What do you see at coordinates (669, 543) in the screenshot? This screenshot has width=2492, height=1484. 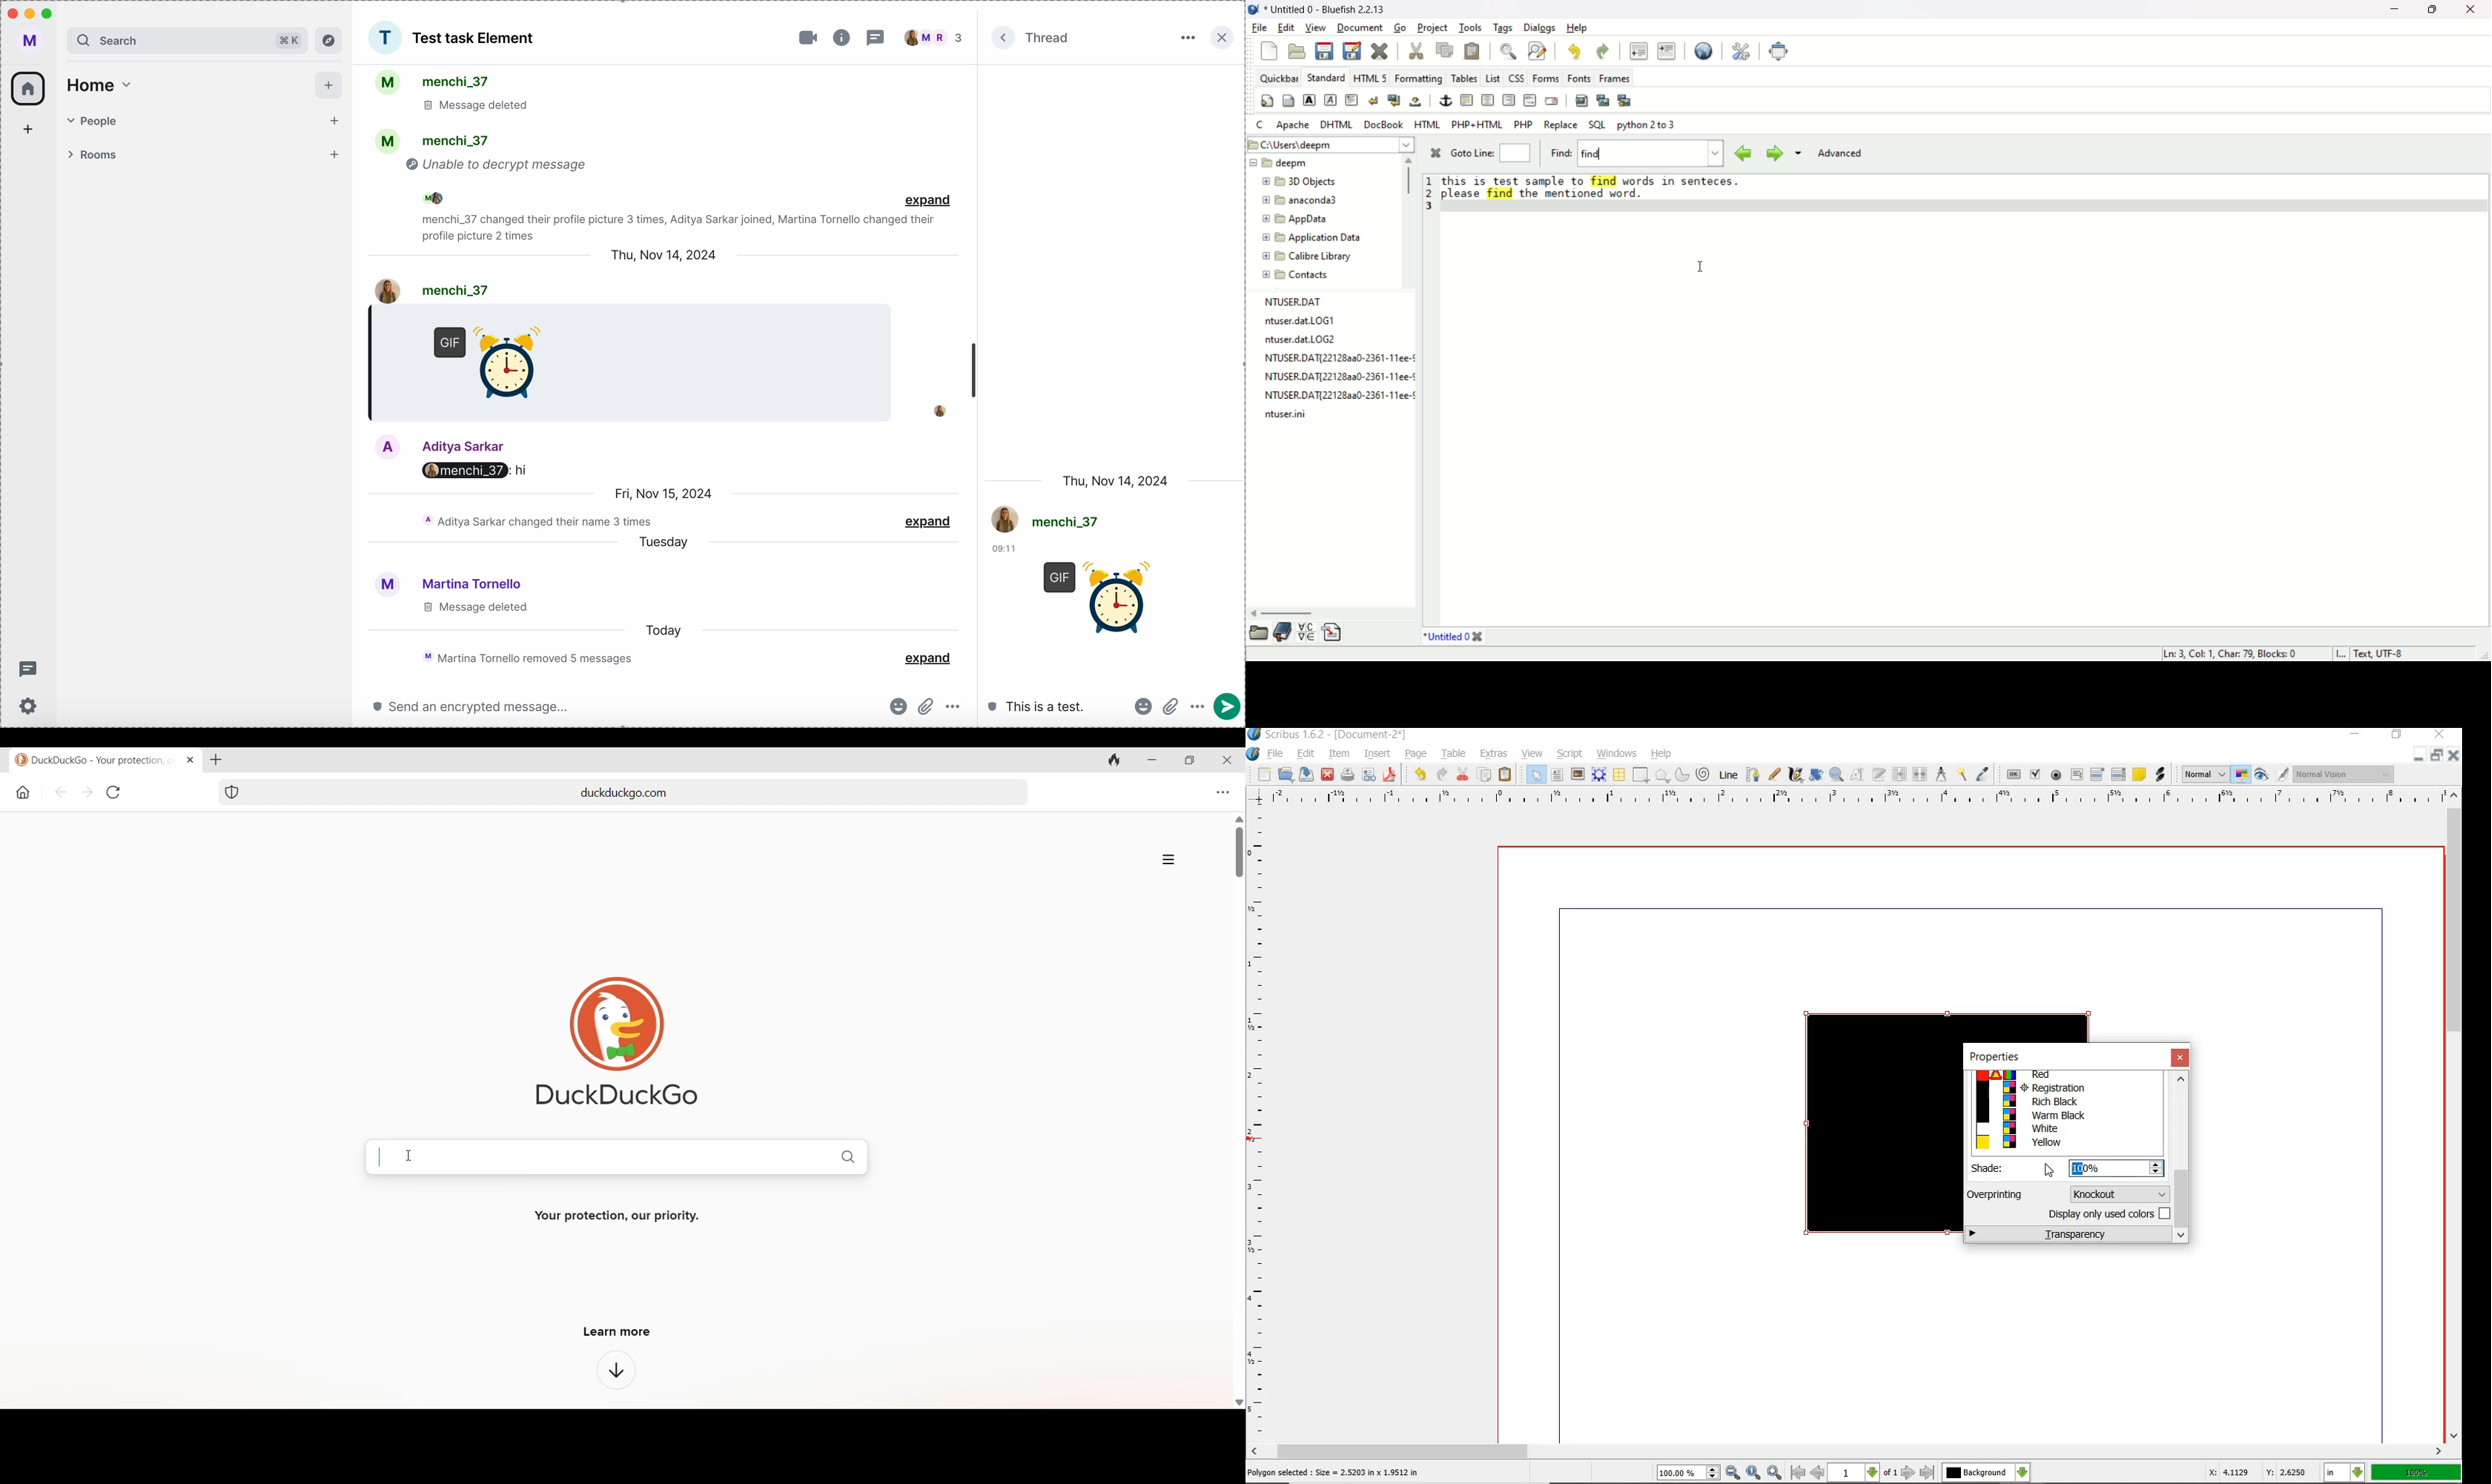 I see `tuesday` at bounding box center [669, 543].